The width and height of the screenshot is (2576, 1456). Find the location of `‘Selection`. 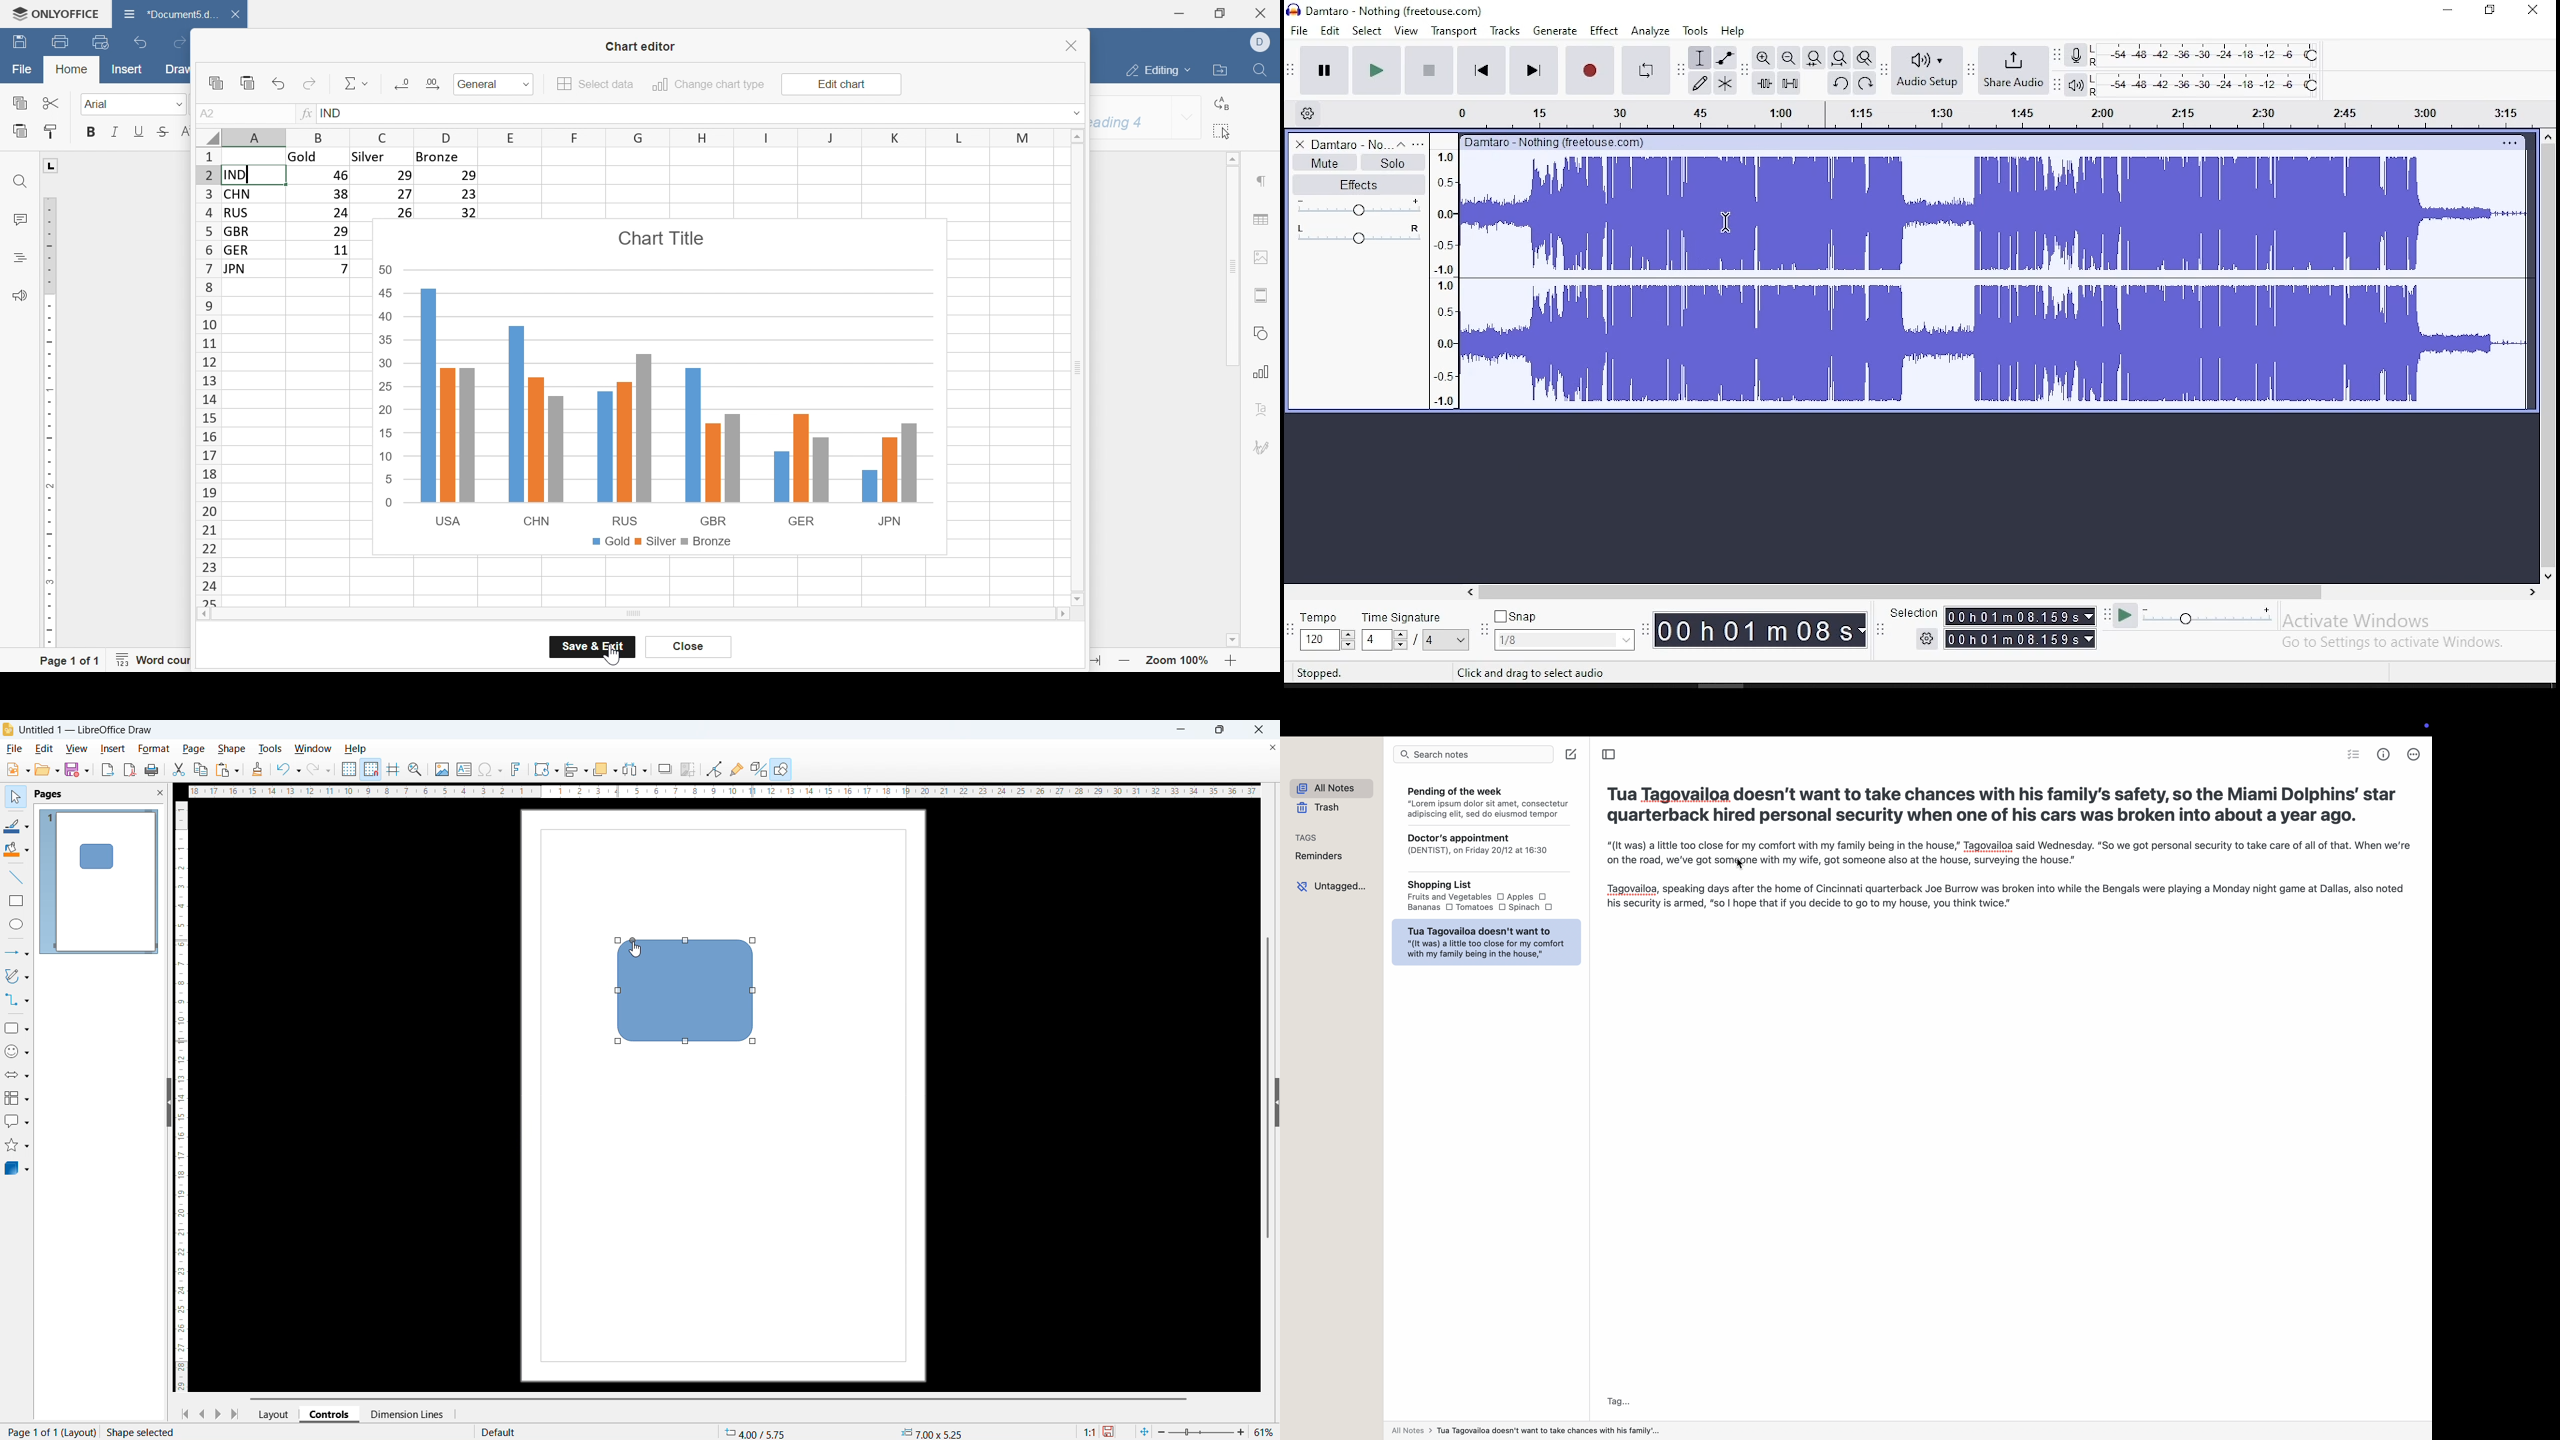

‘Selection is located at coordinates (1912, 614).